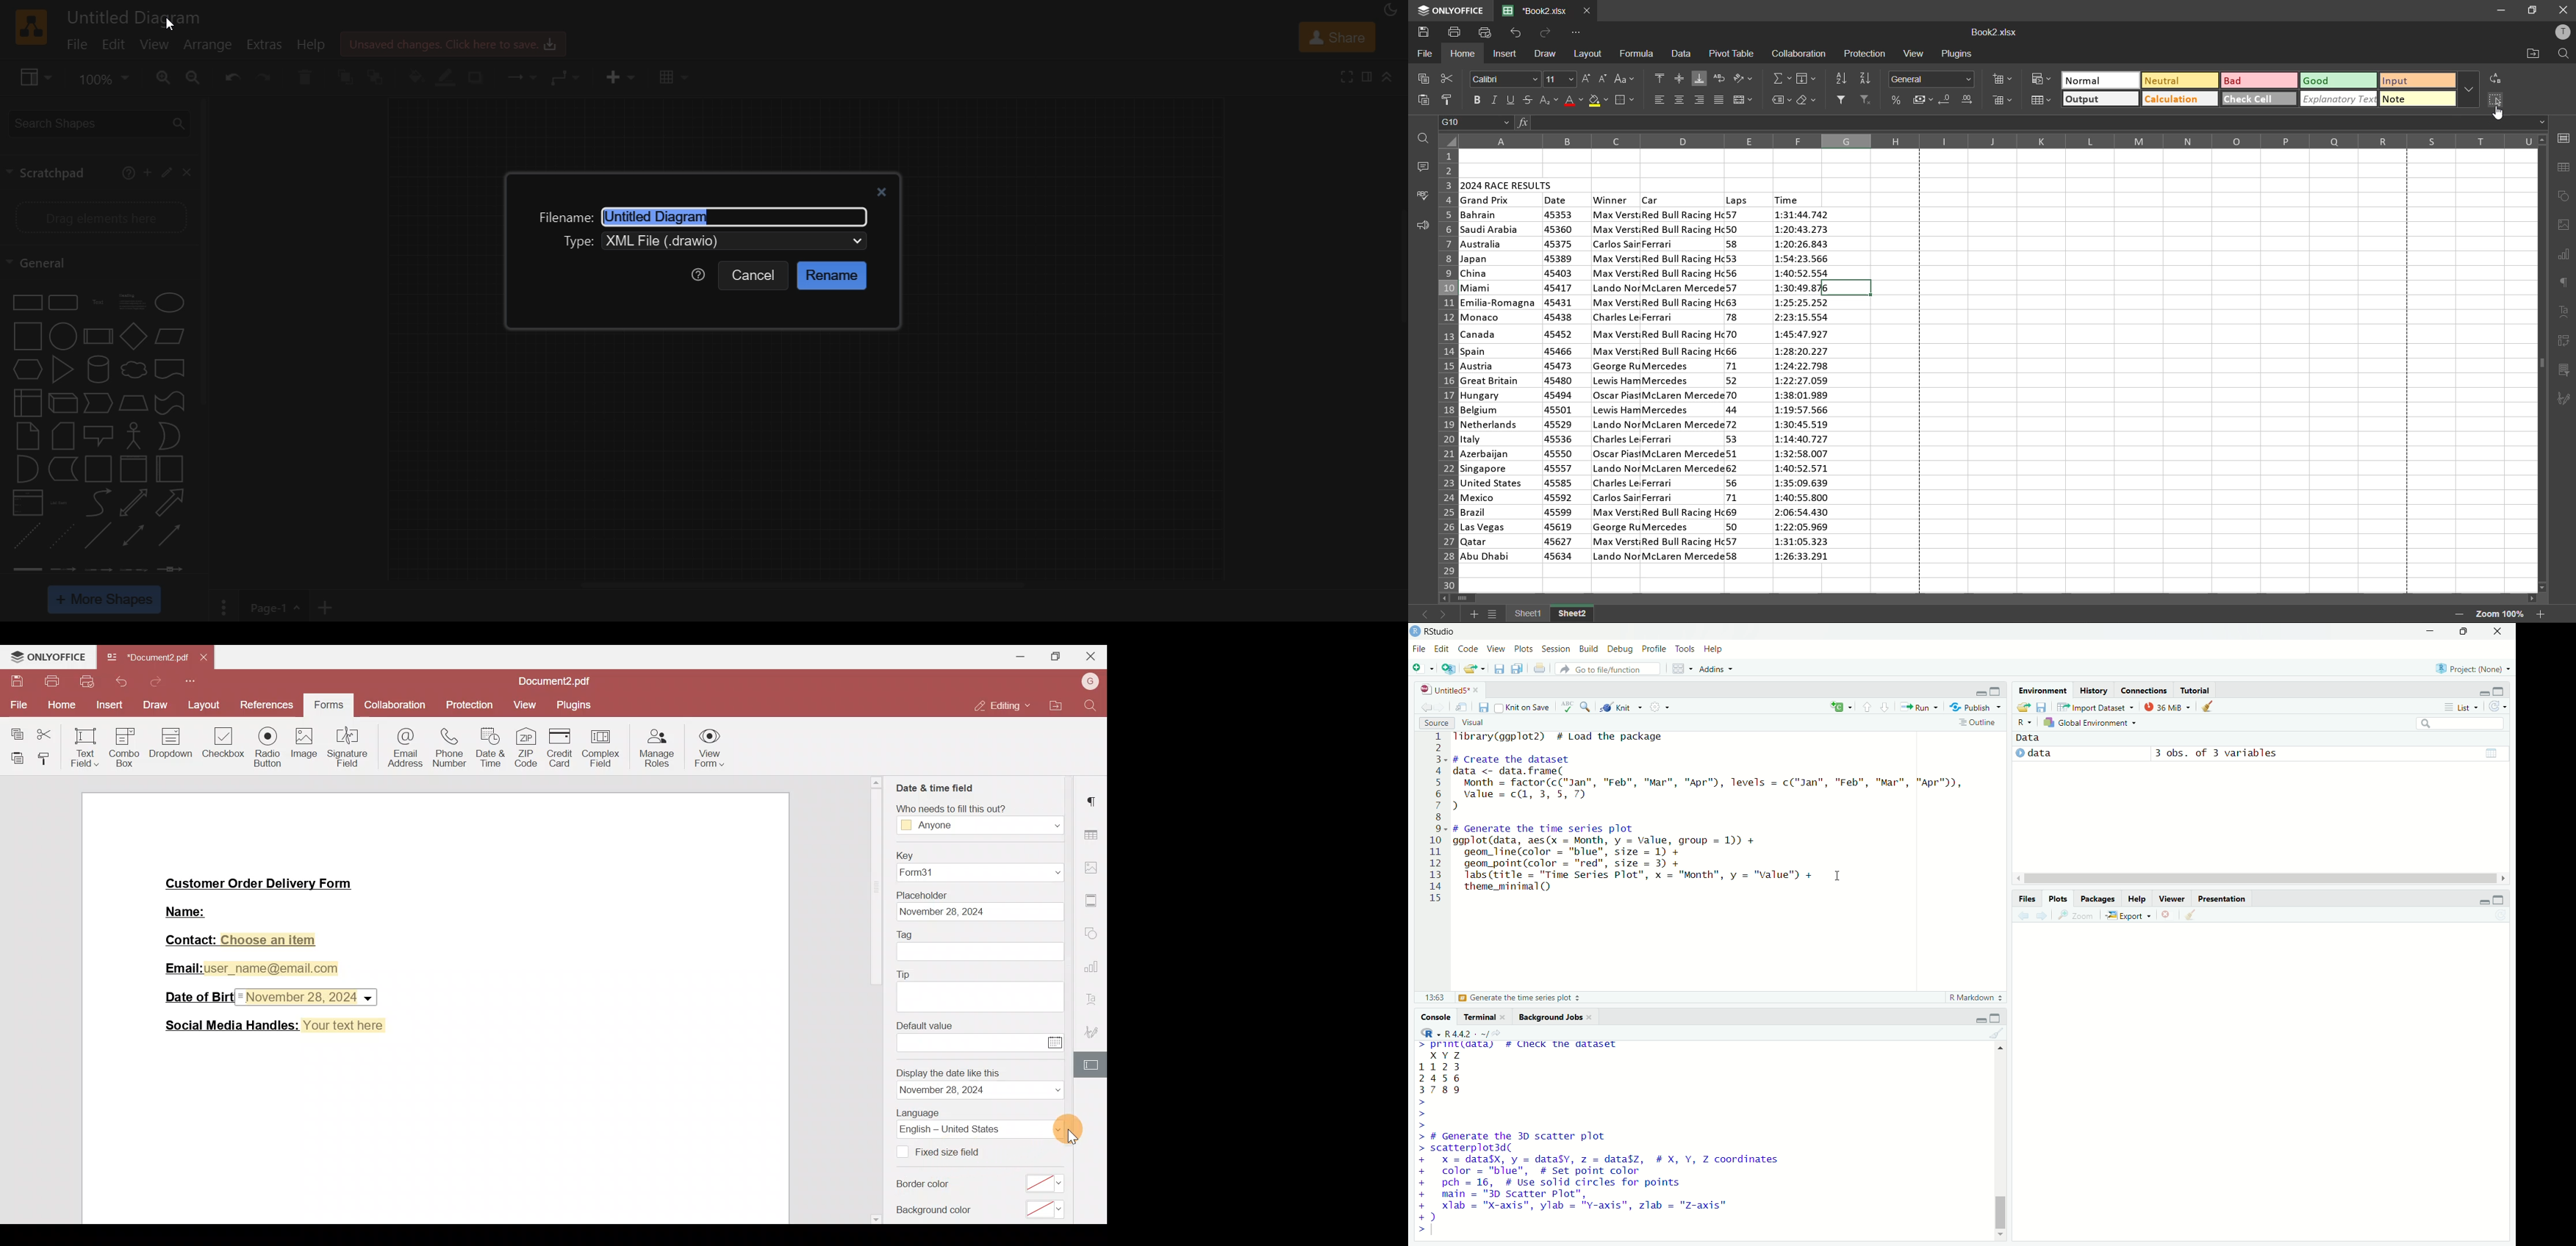 The width and height of the screenshot is (2576, 1260). Describe the element at coordinates (2535, 9) in the screenshot. I see `maximize` at that location.